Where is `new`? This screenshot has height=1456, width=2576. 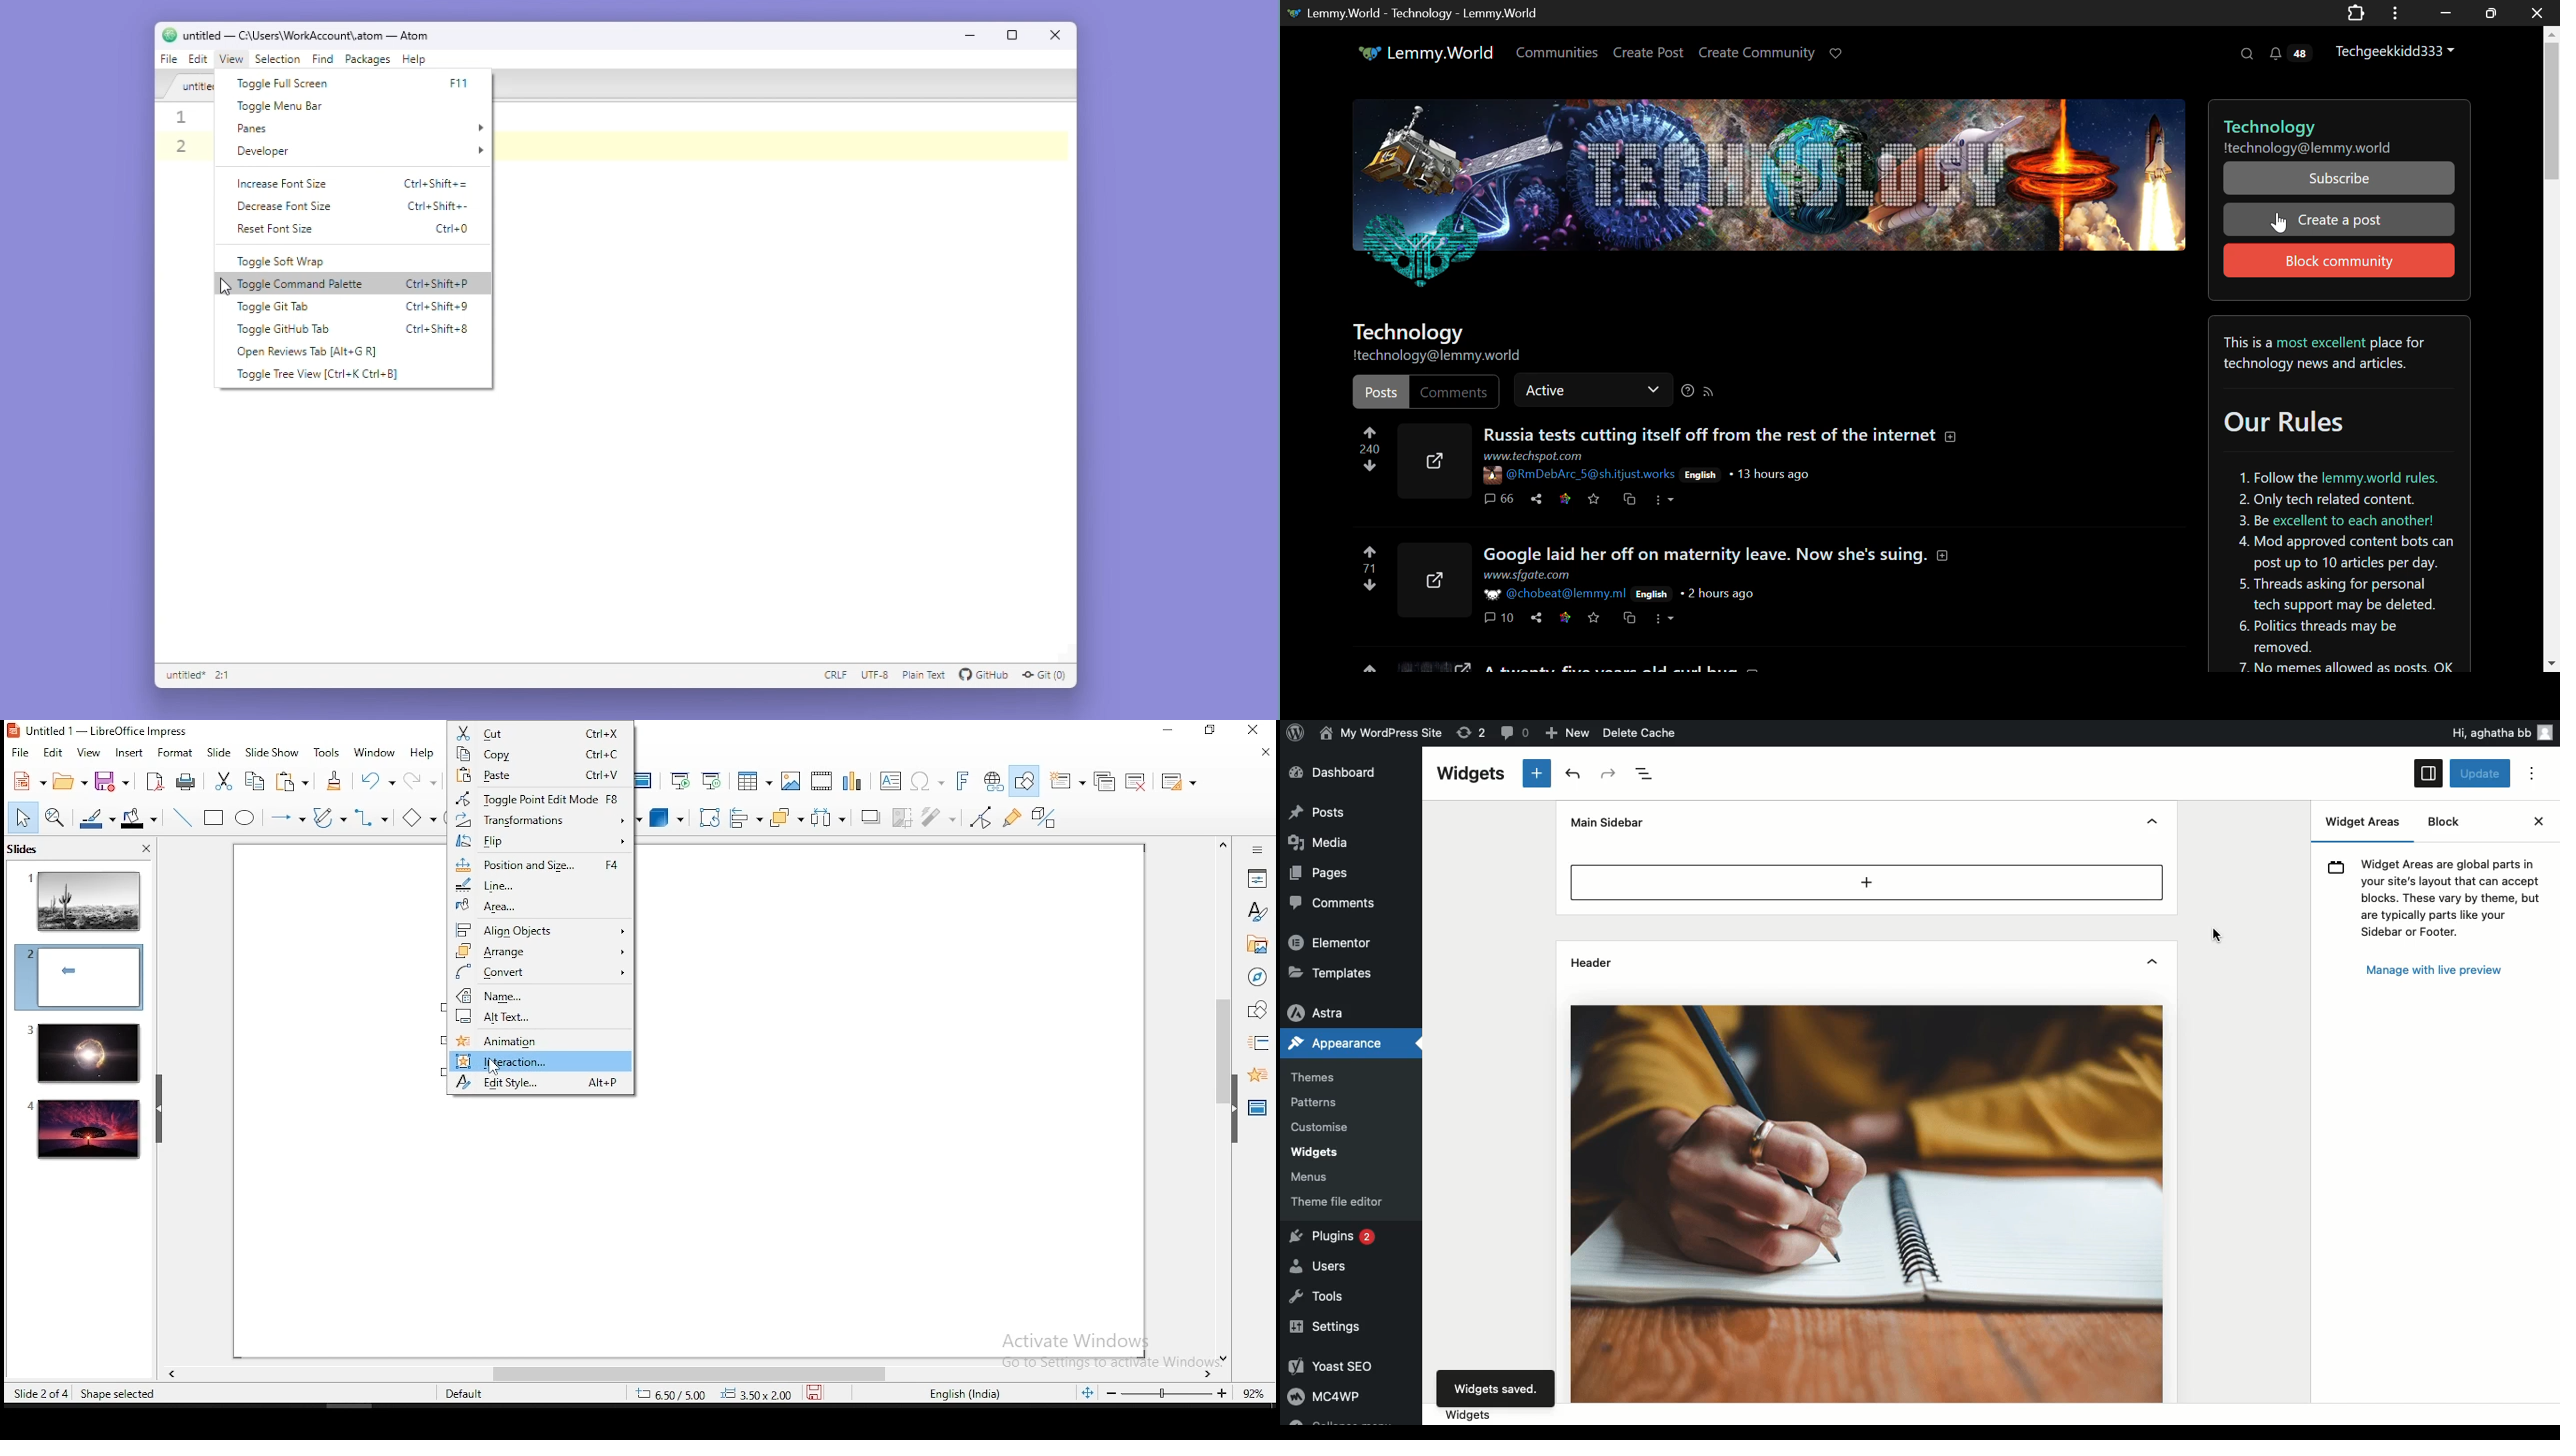 new is located at coordinates (27, 781).